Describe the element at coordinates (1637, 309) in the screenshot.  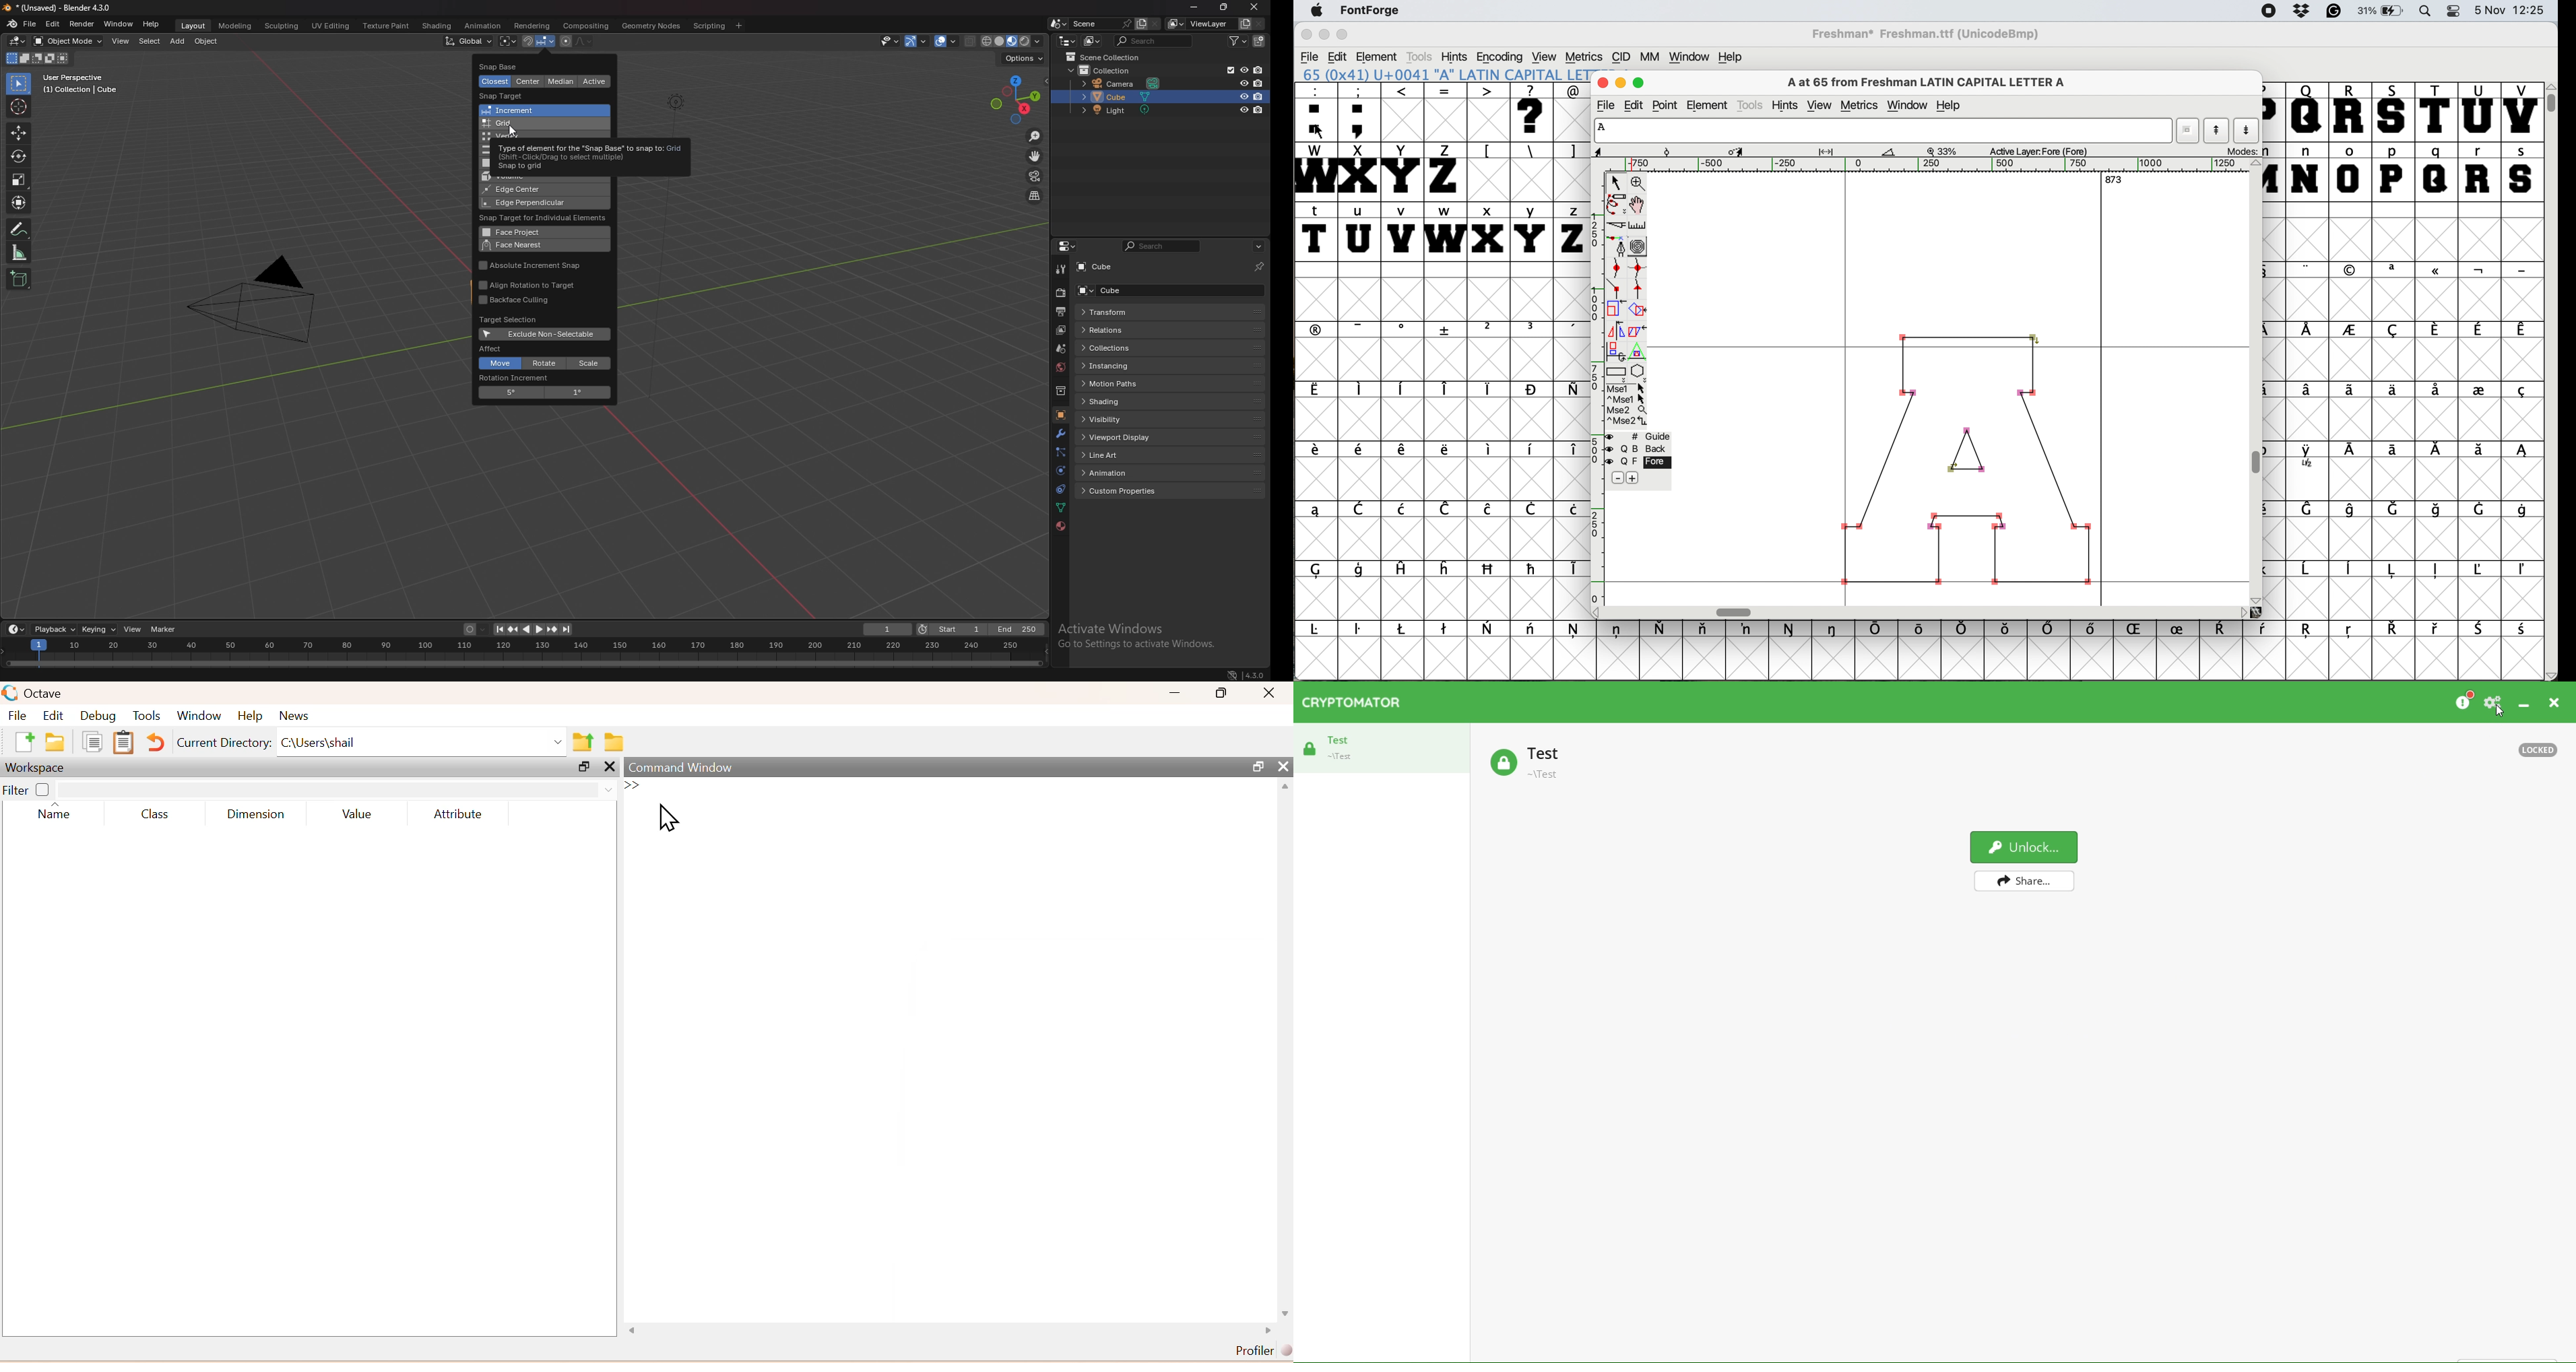
I see `rotate the selection` at that location.